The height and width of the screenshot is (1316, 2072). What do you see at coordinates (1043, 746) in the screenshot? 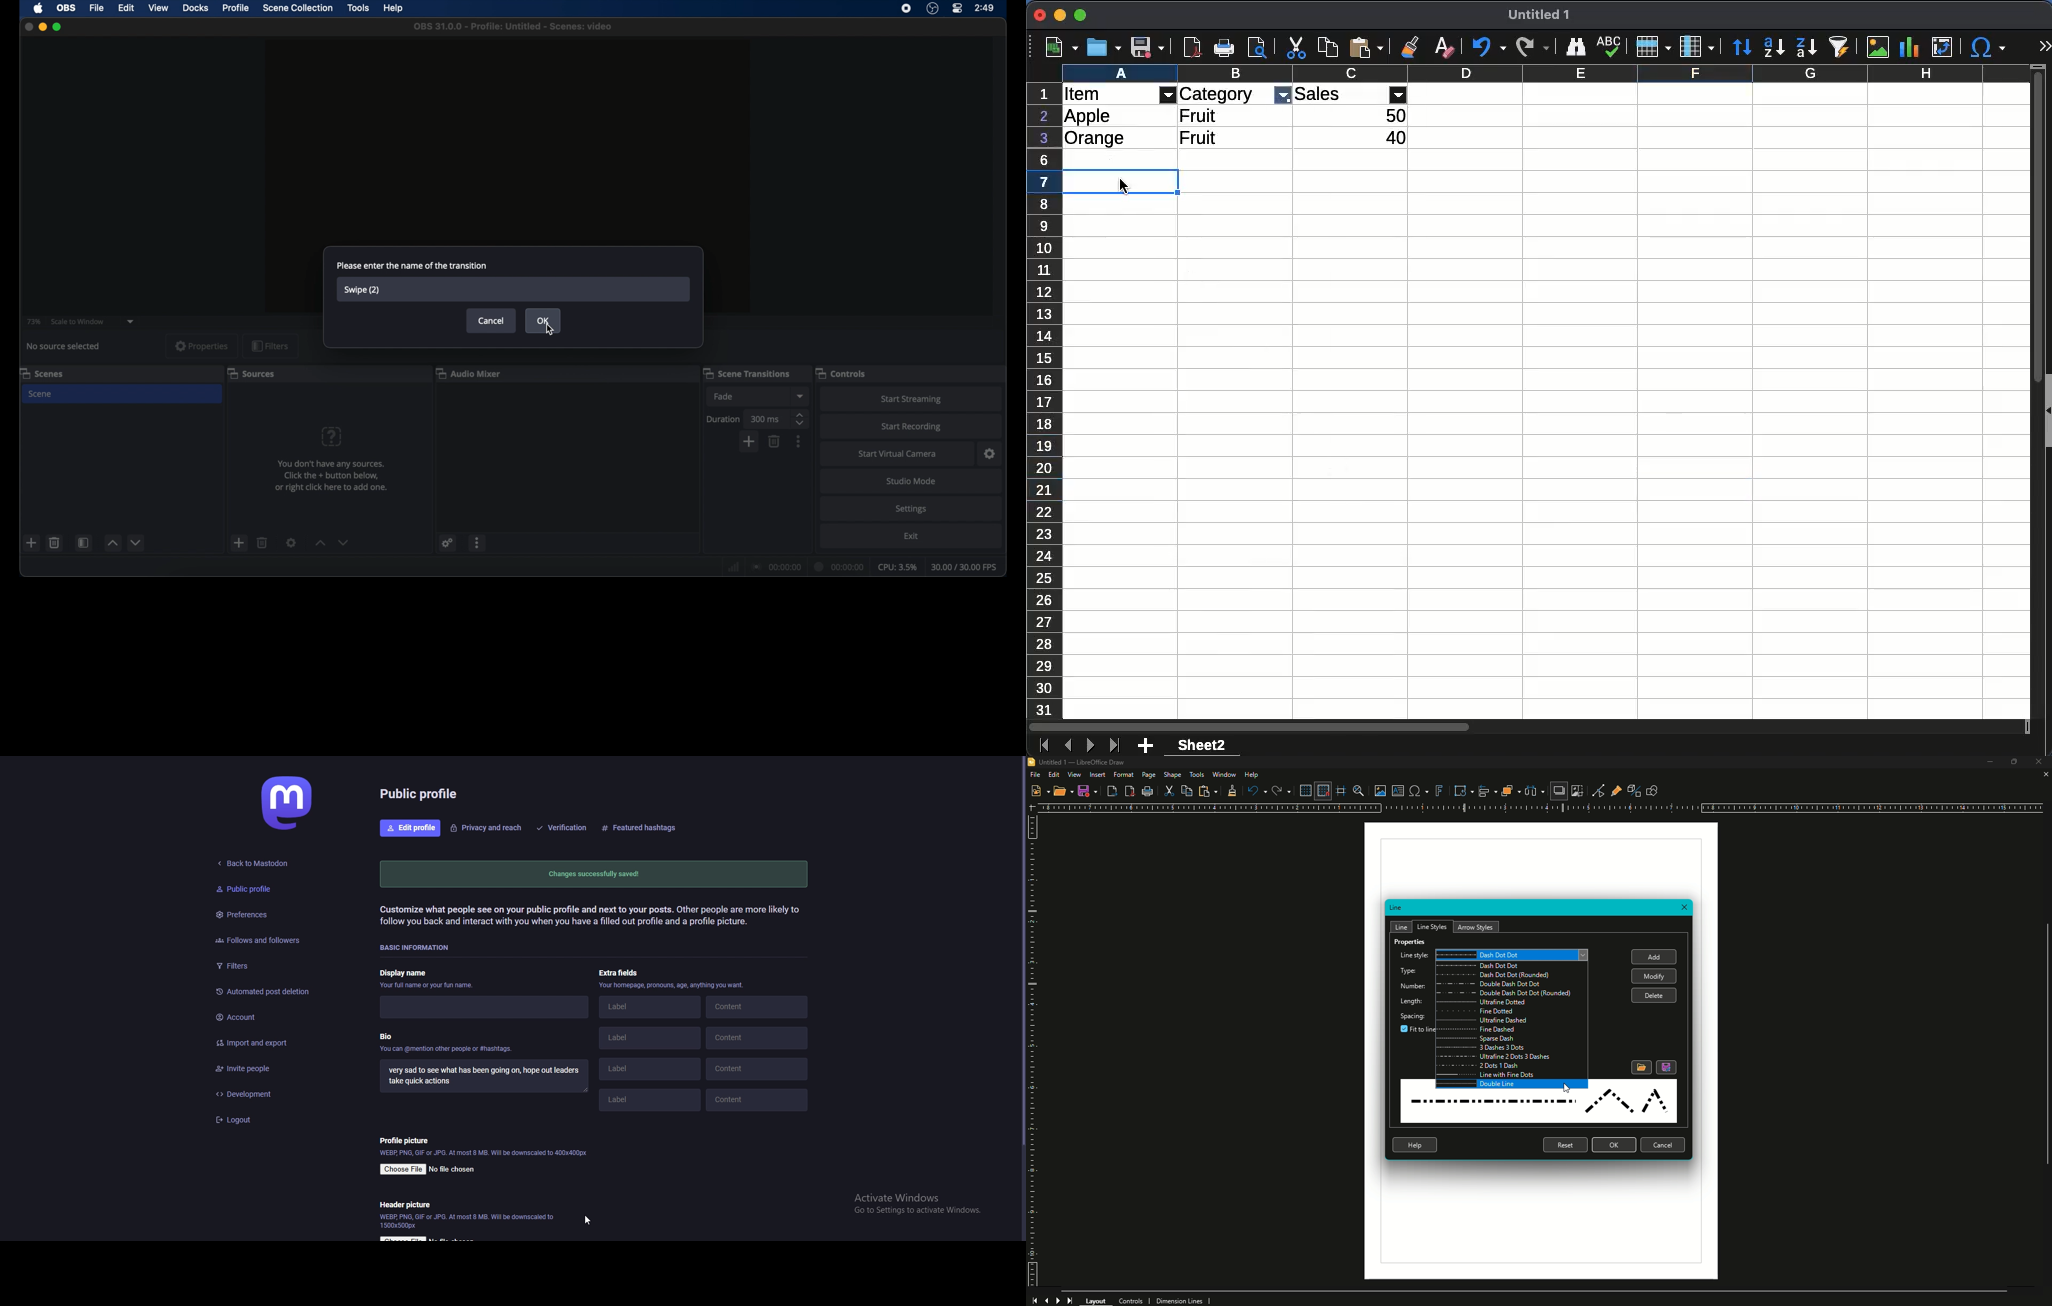
I see `first sheet` at bounding box center [1043, 746].